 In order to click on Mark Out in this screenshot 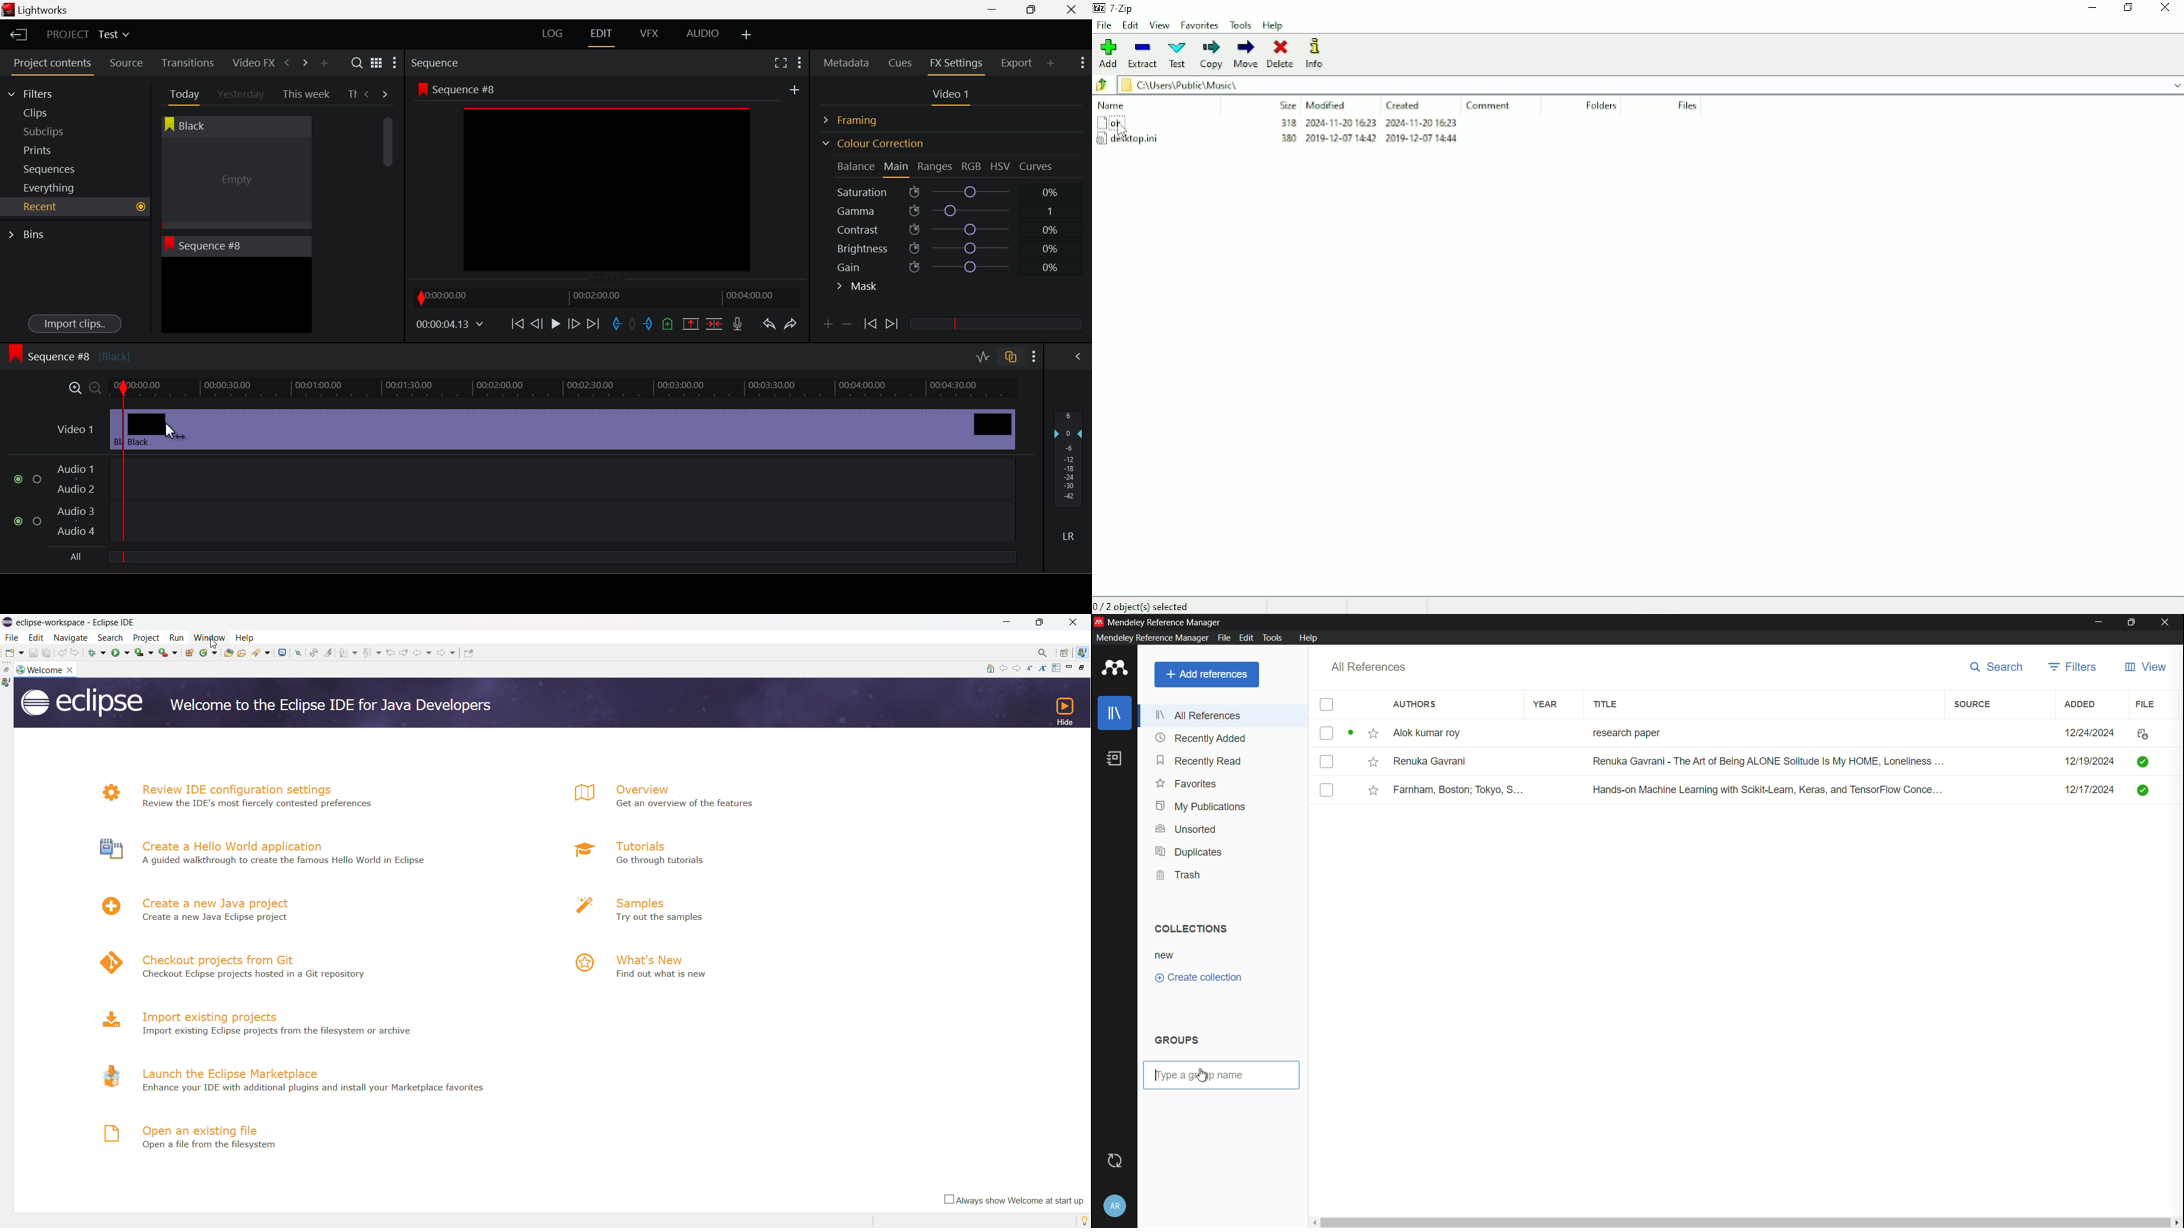, I will do `click(650, 325)`.